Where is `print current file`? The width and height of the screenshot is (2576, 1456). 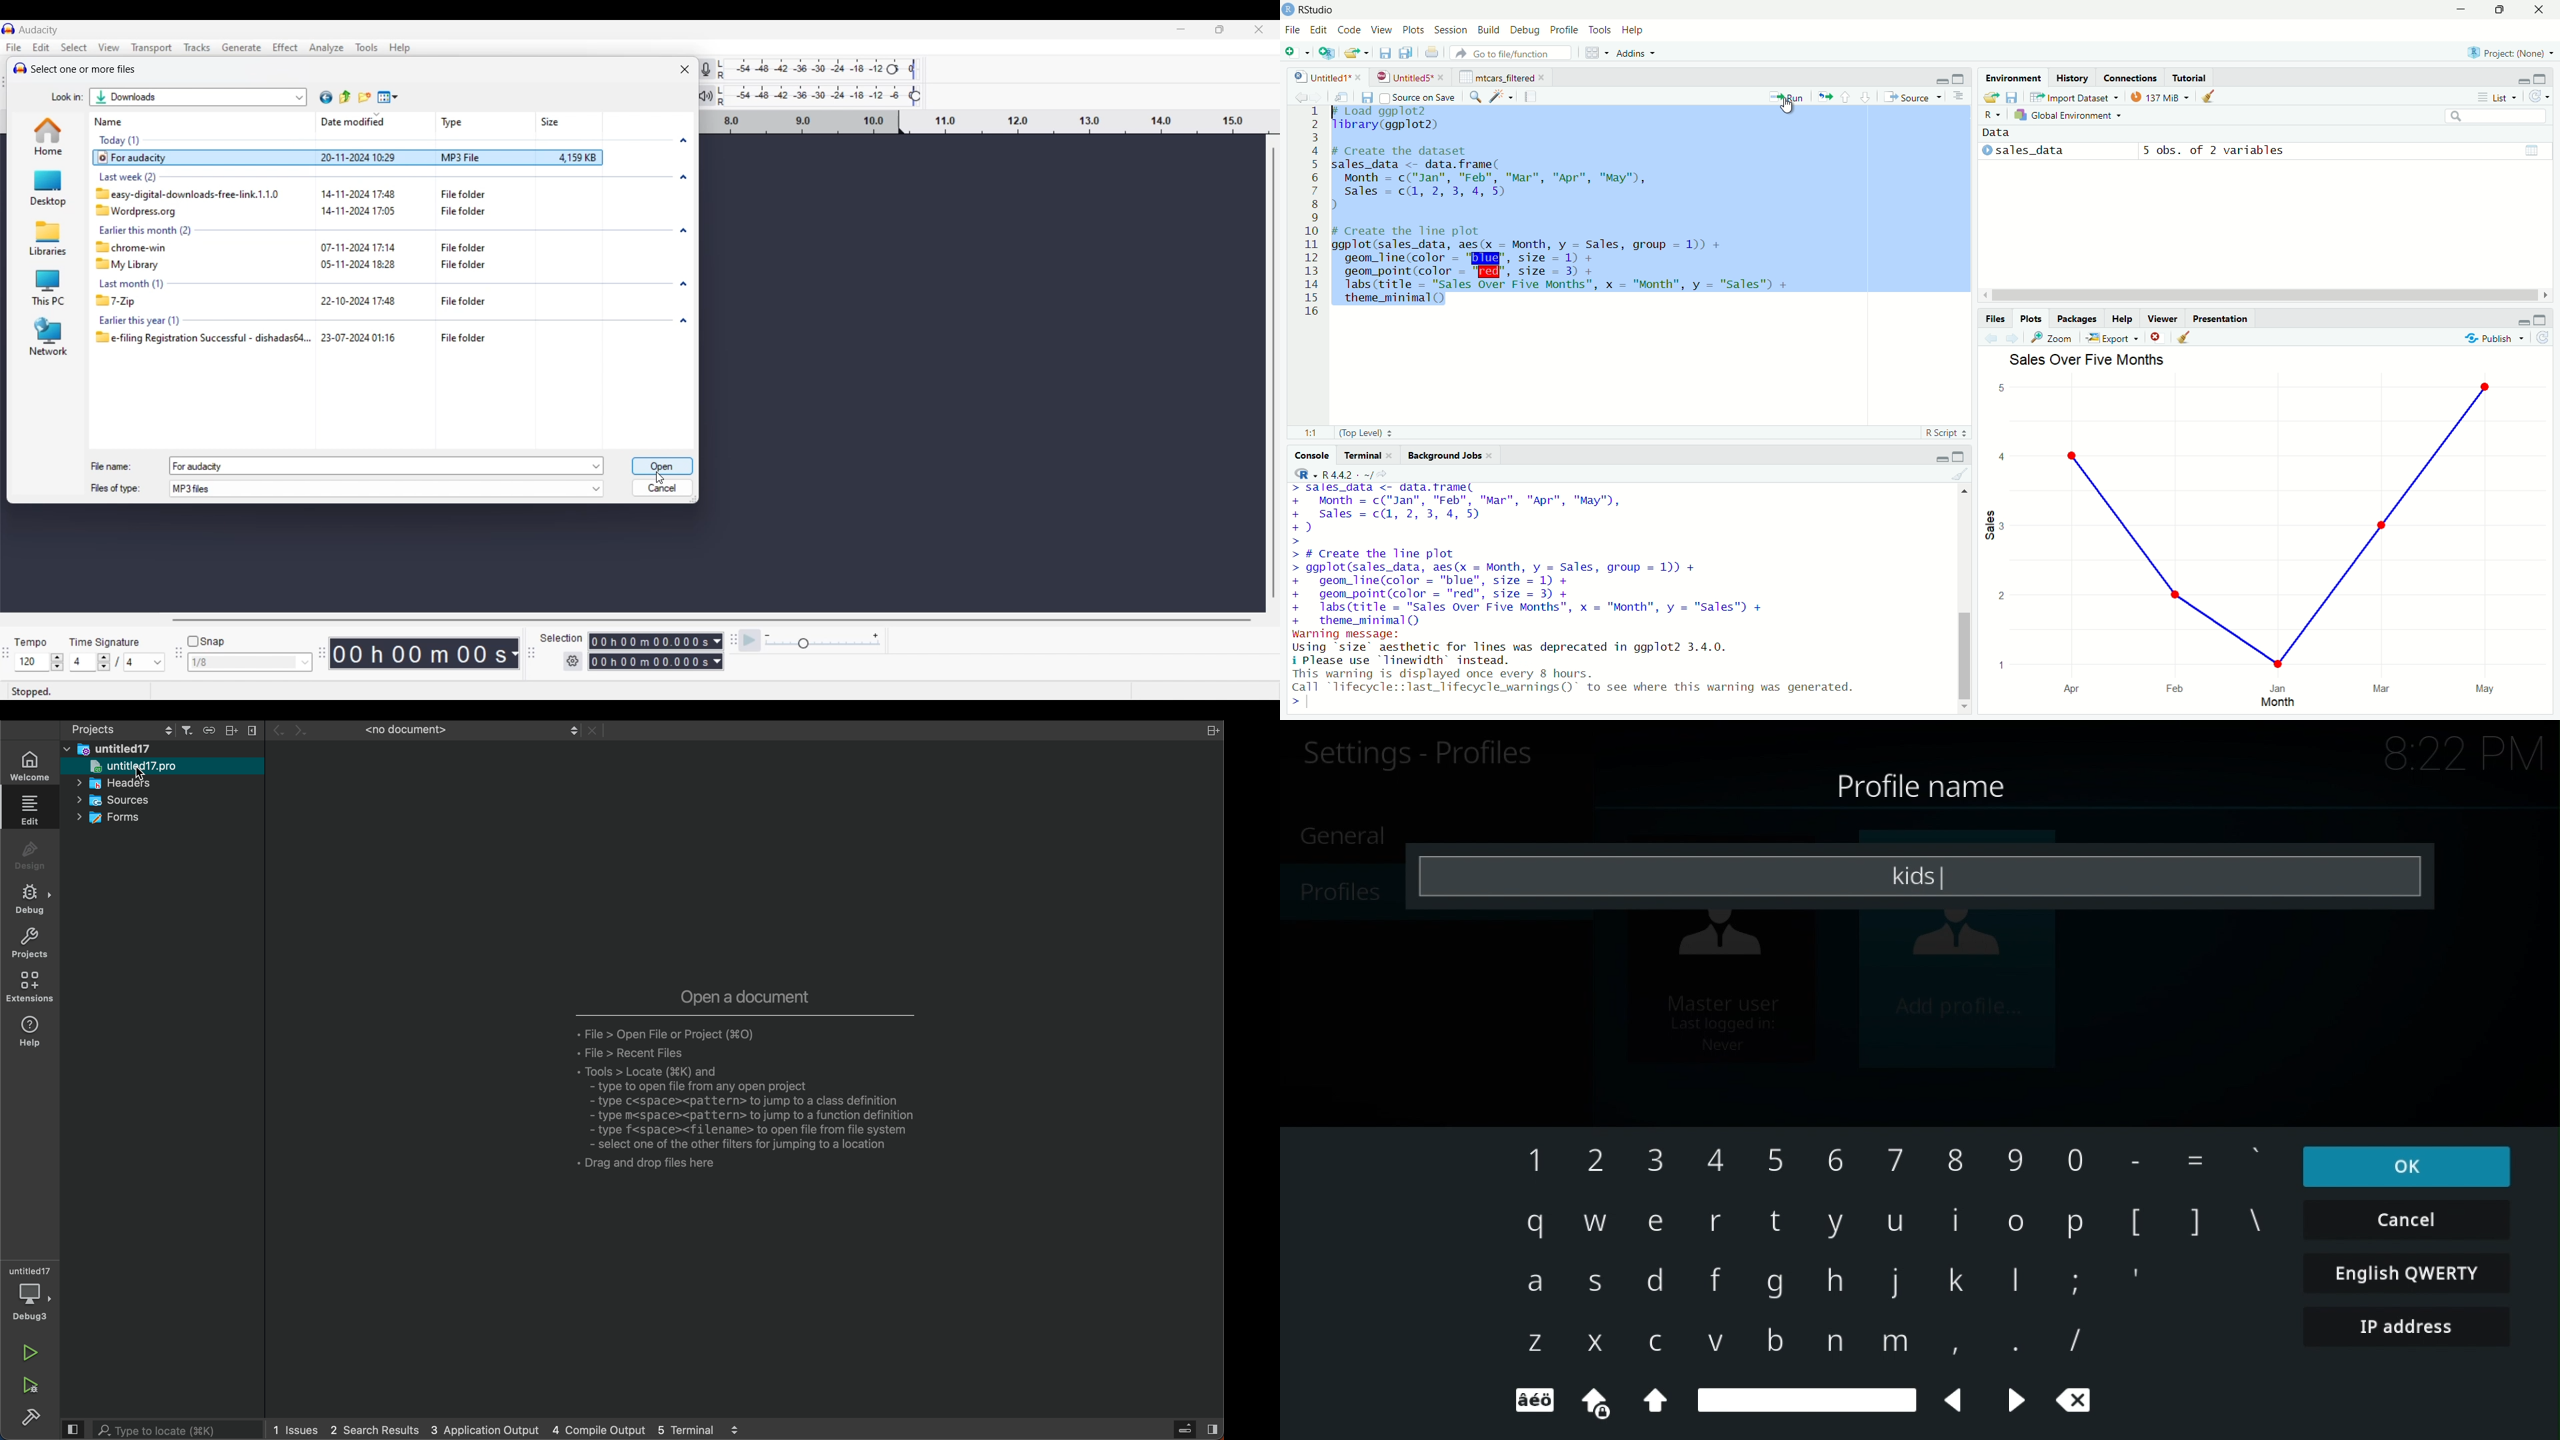
print current file is located at coordinates (1433, 53).